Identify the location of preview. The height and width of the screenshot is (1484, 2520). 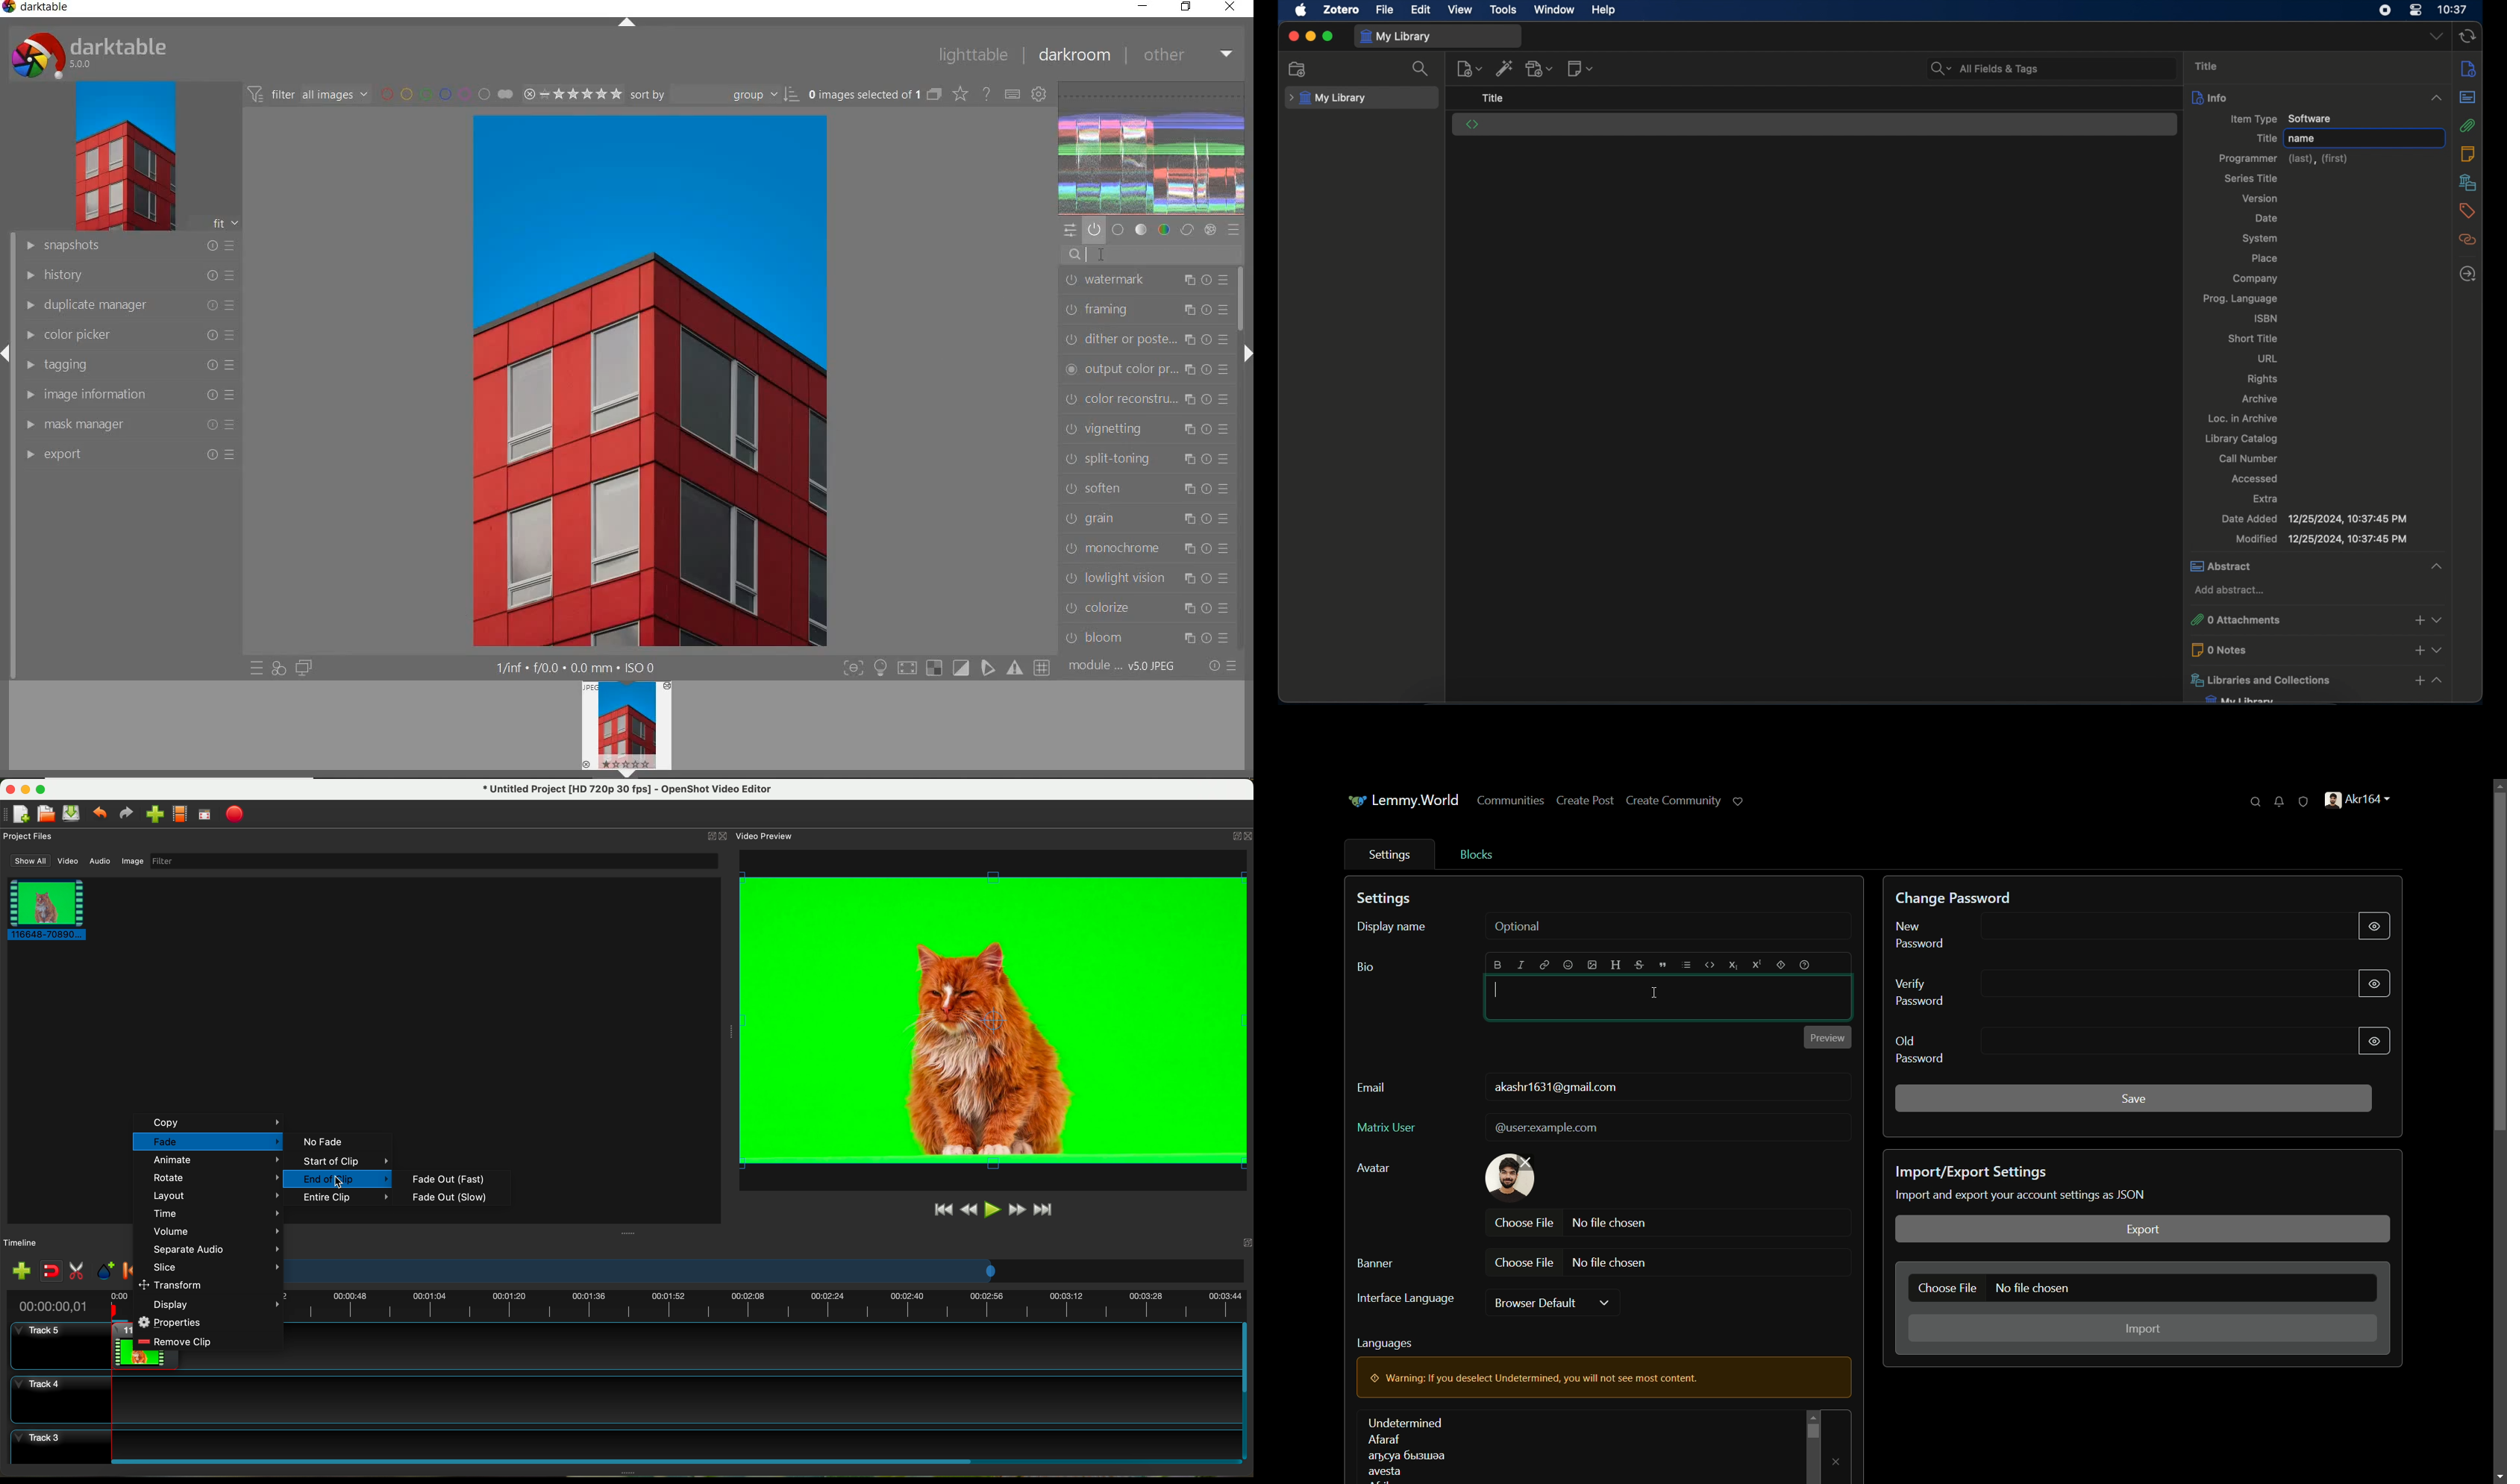
(1828, 1037).